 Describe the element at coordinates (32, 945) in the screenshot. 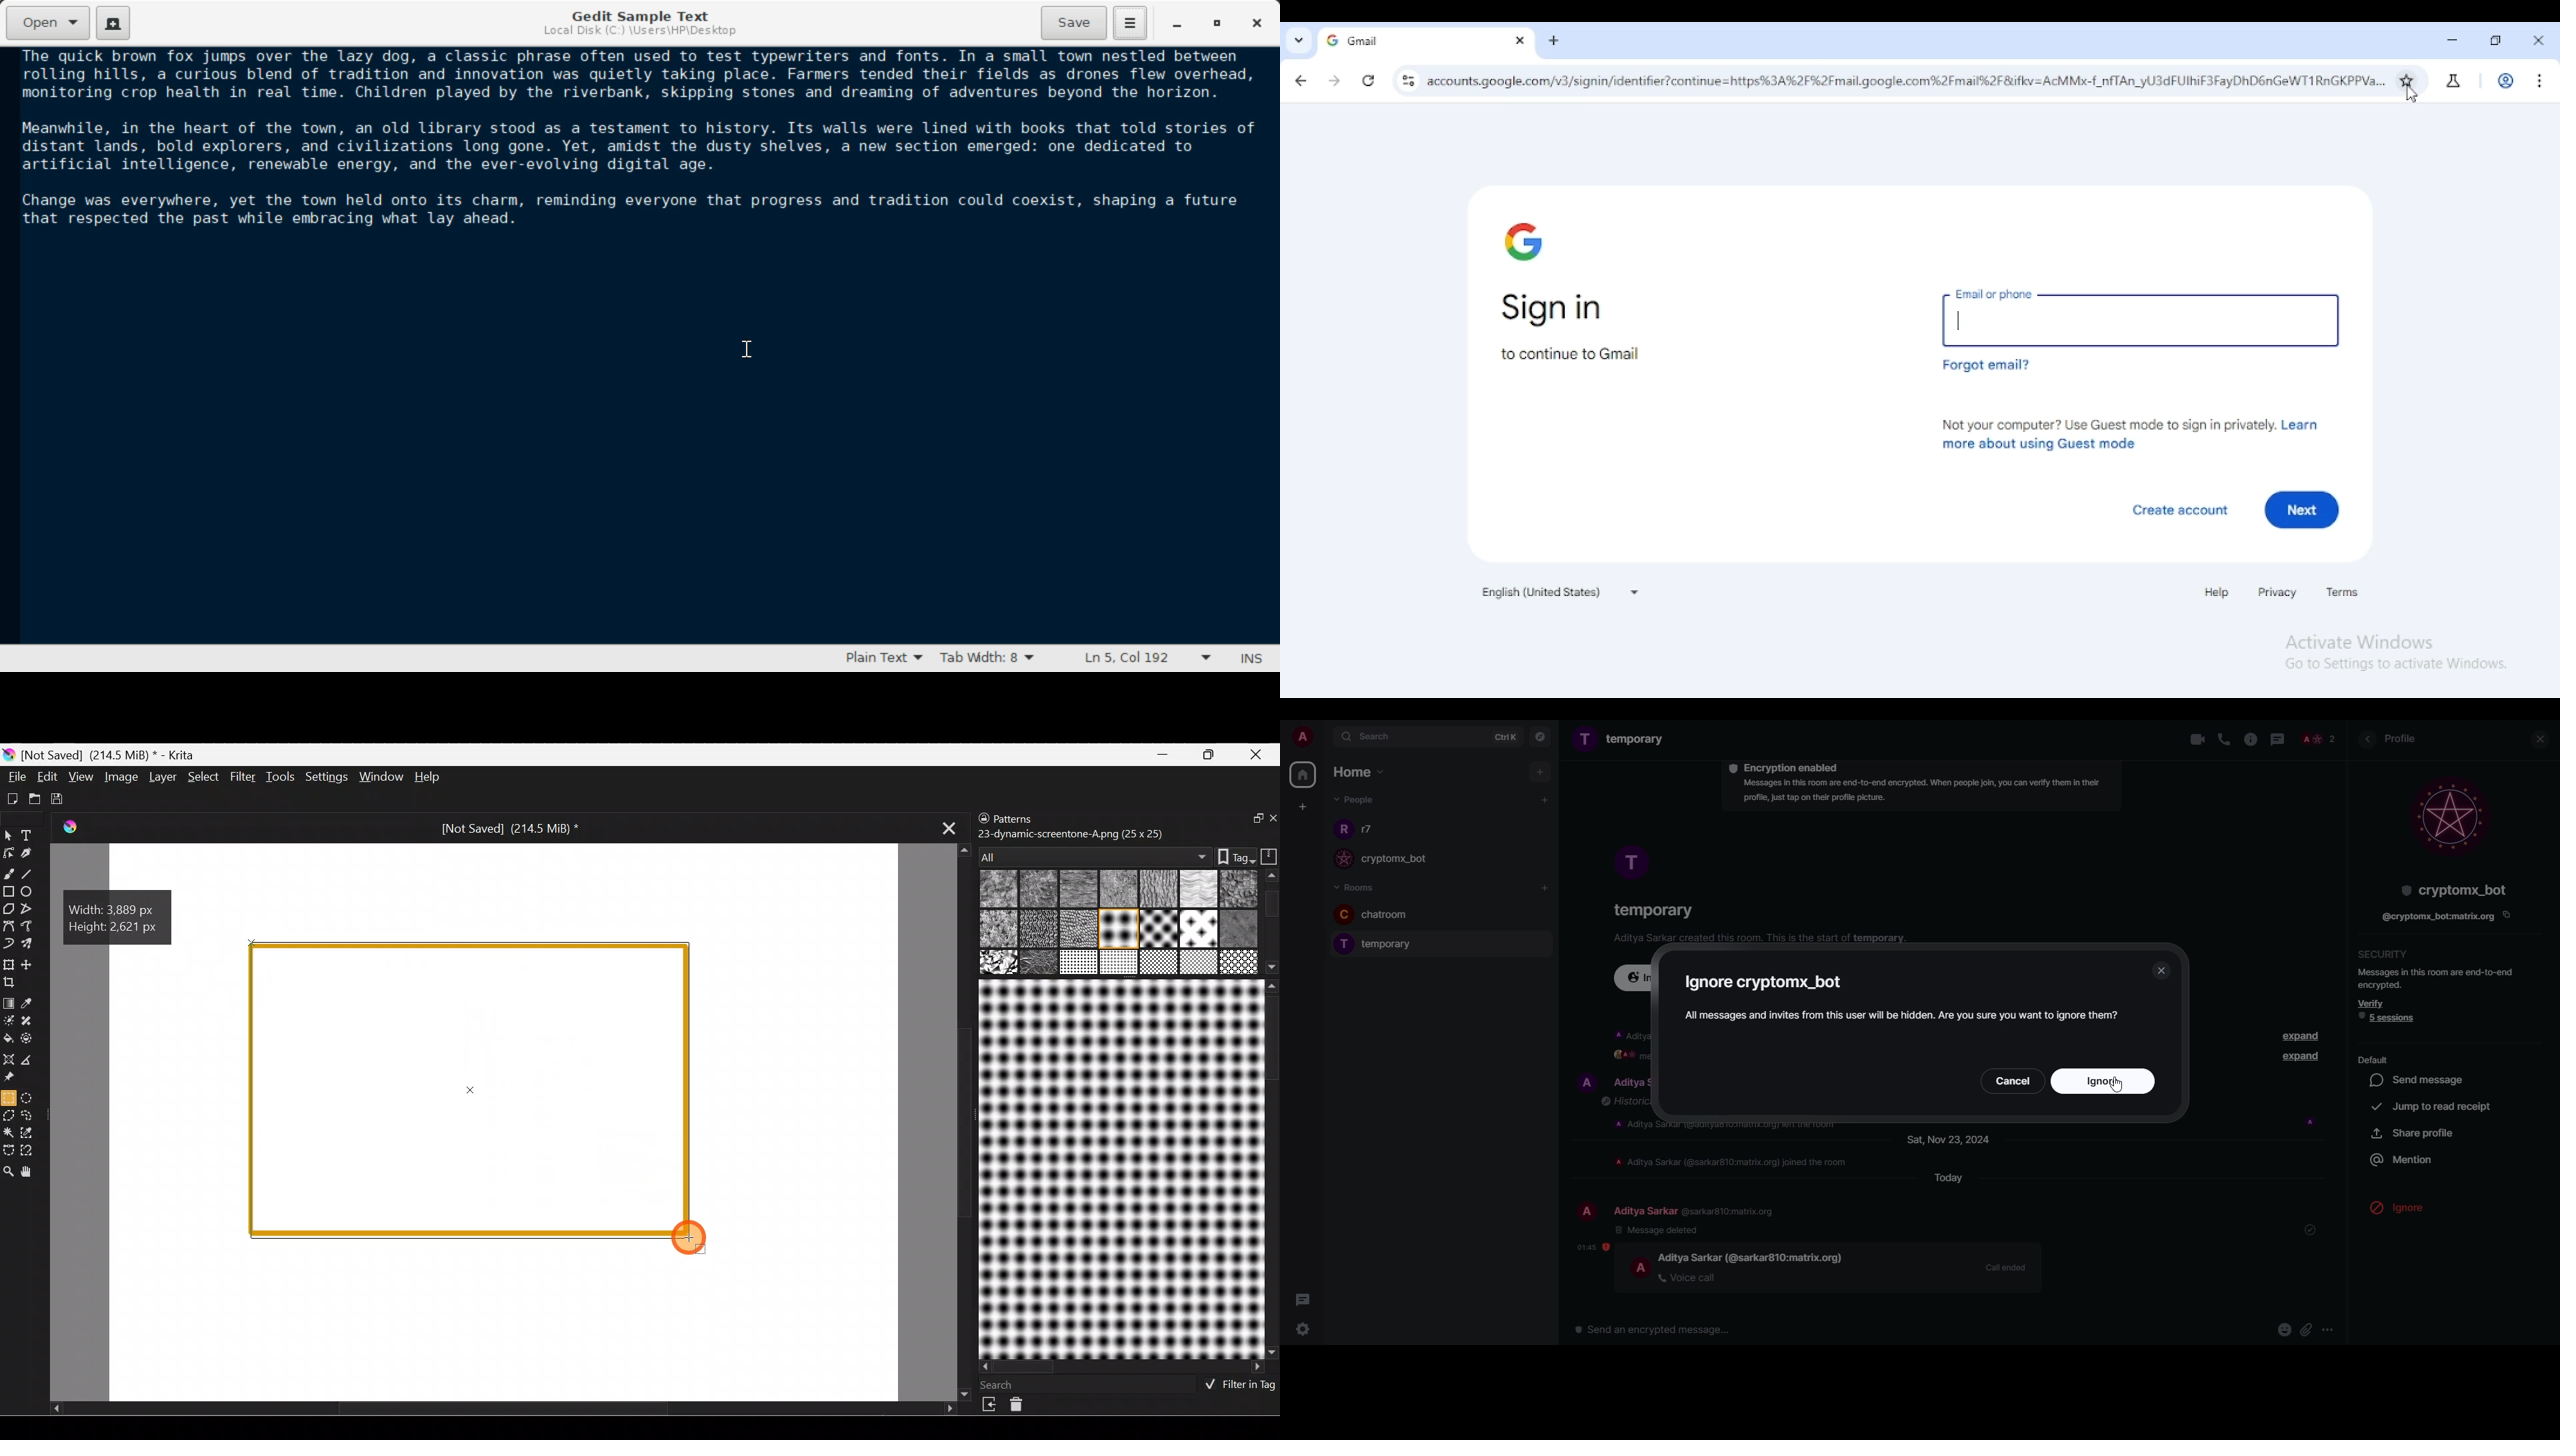

I see `Multibrush tool` at that location.